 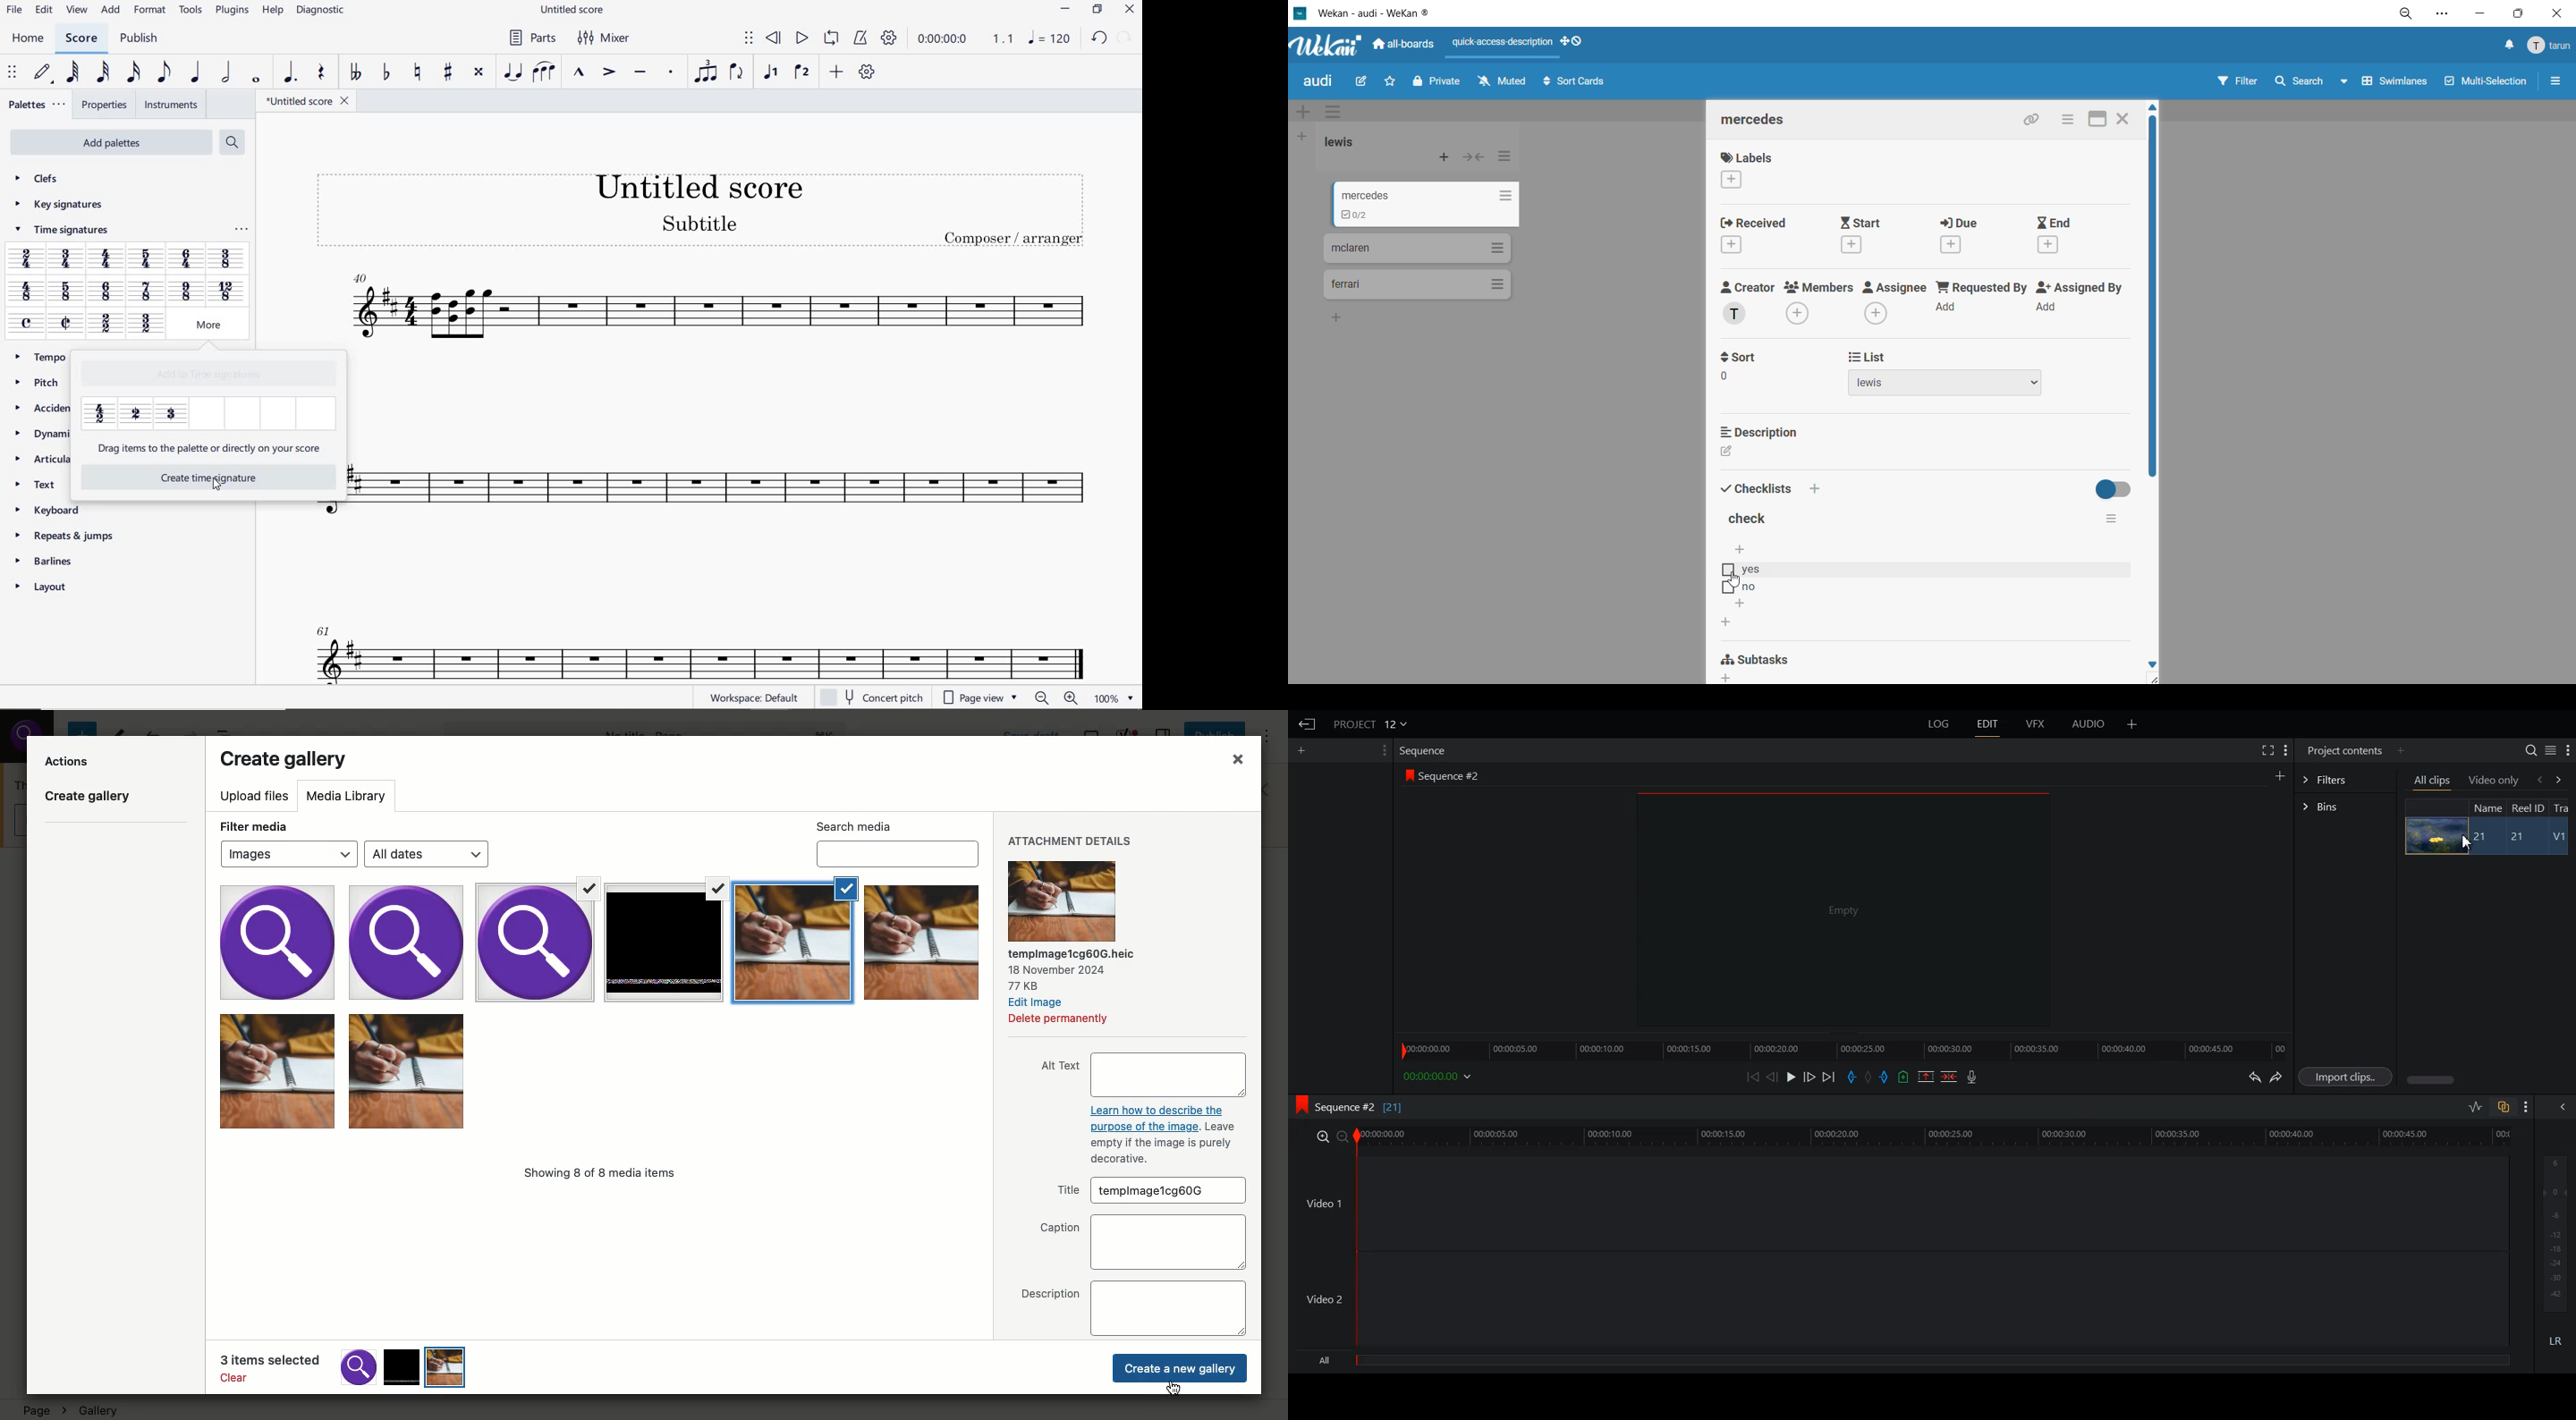 I want to click on recieved, so click(x=1770, y=235).